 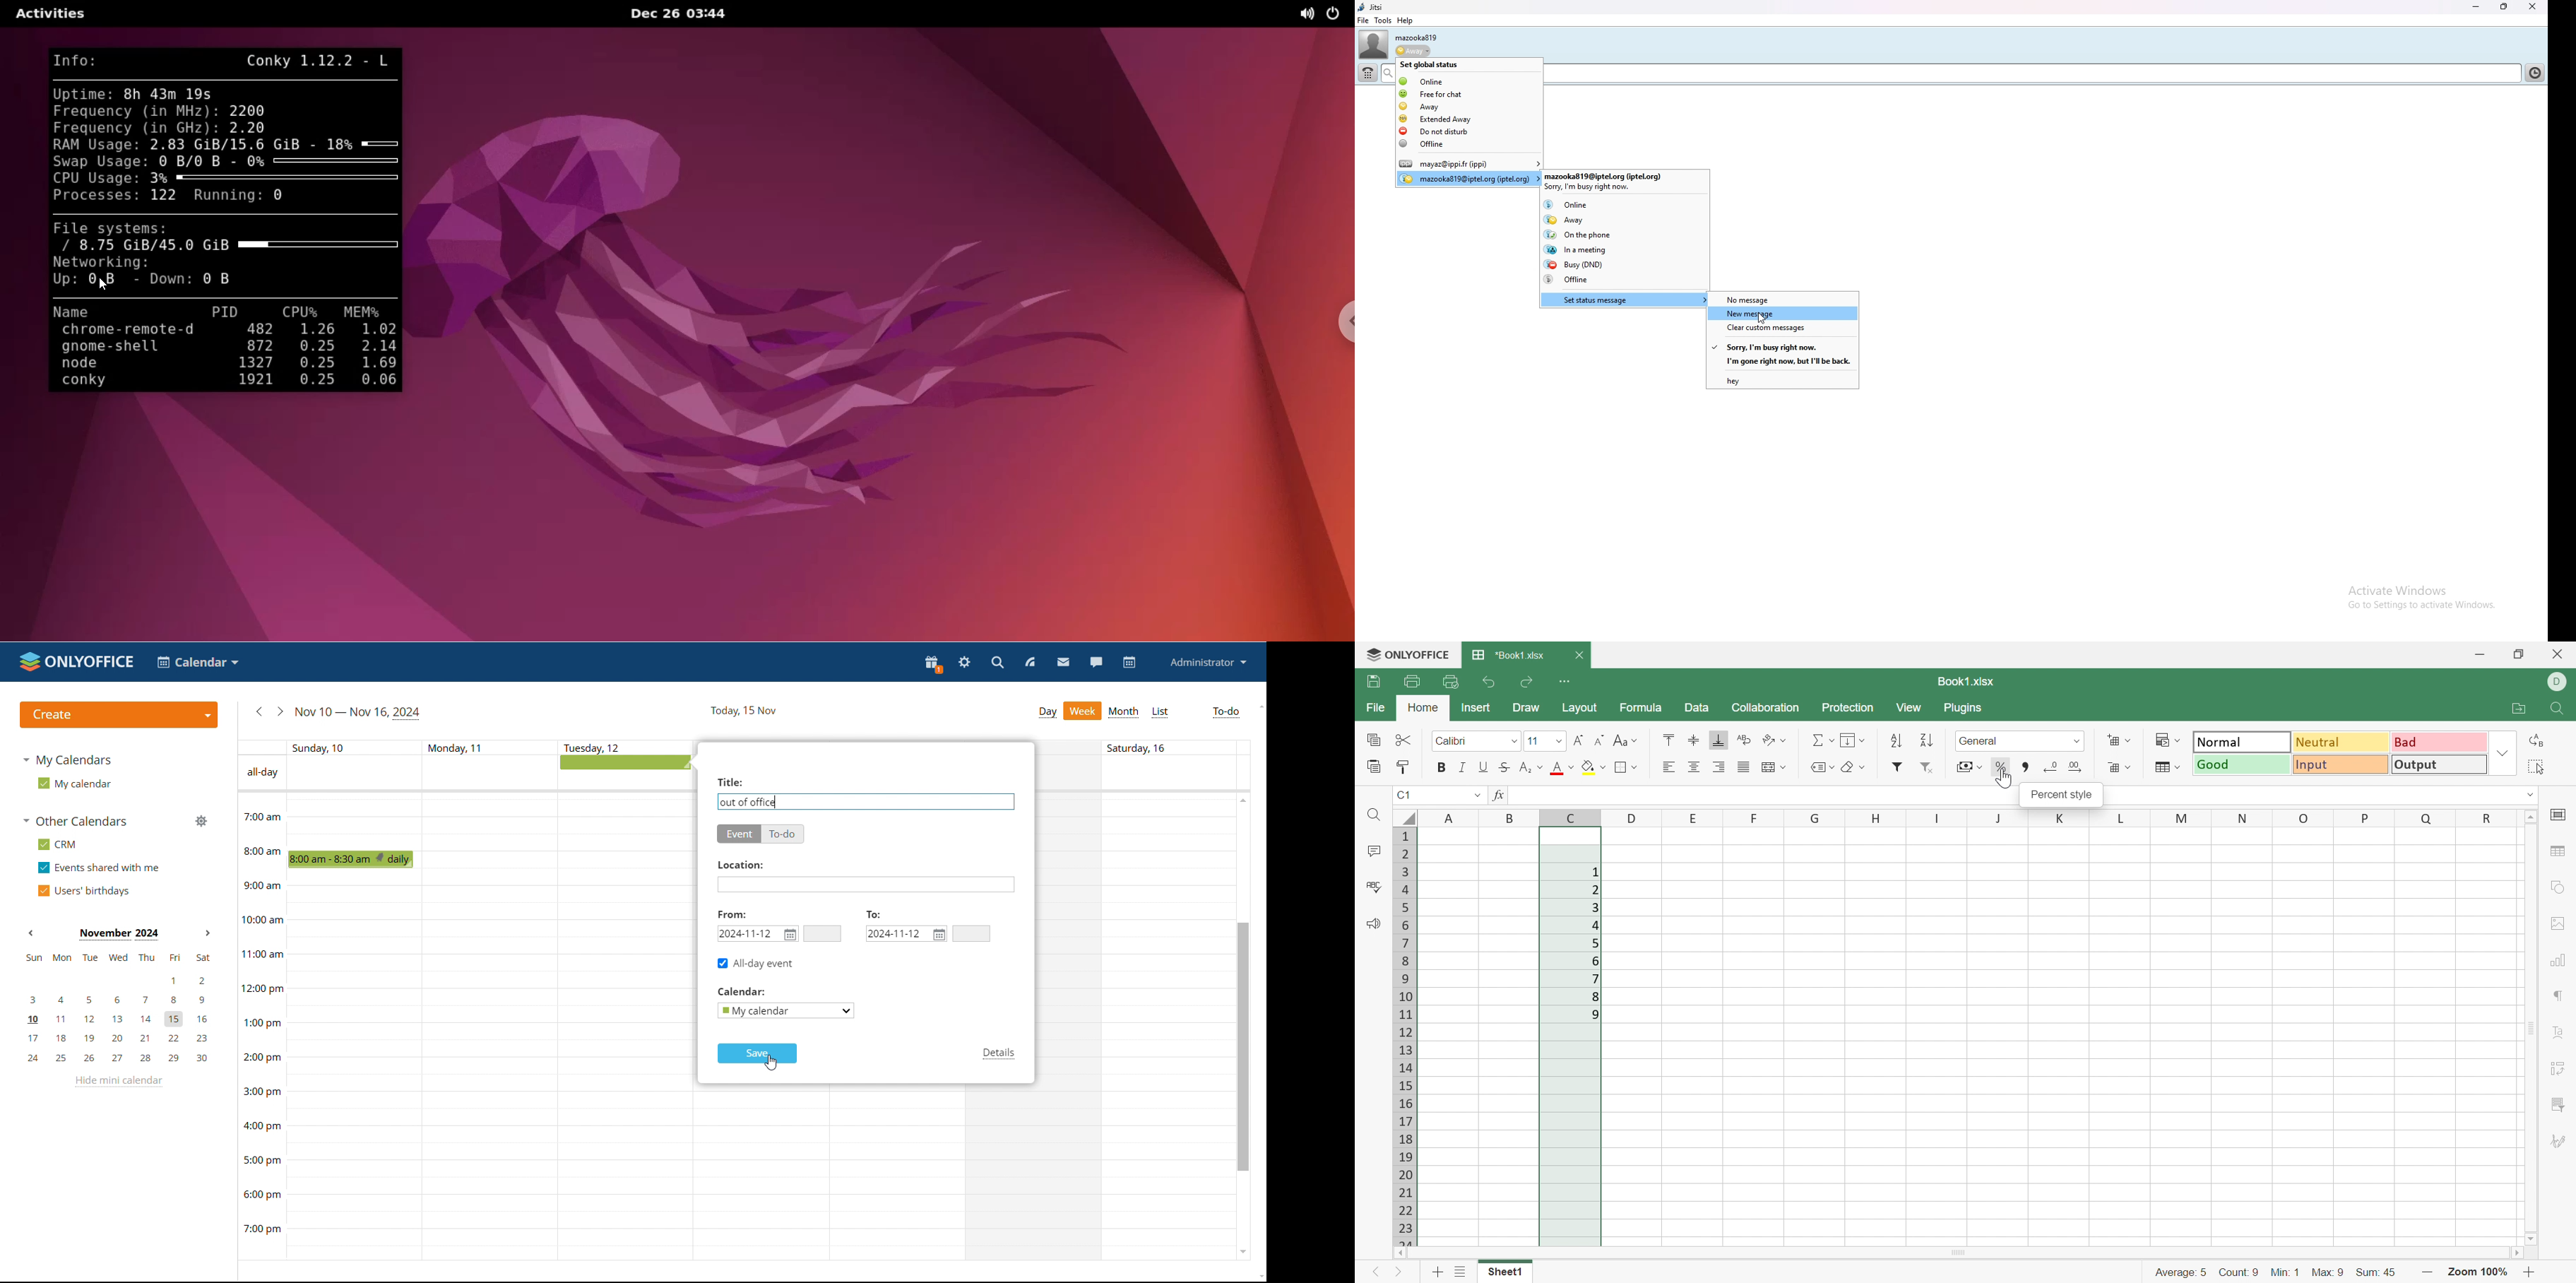 What do you see at coordinates (1969, 767) in the screenshot?
I see `Accounting style` at bounding box center [1969, 767].